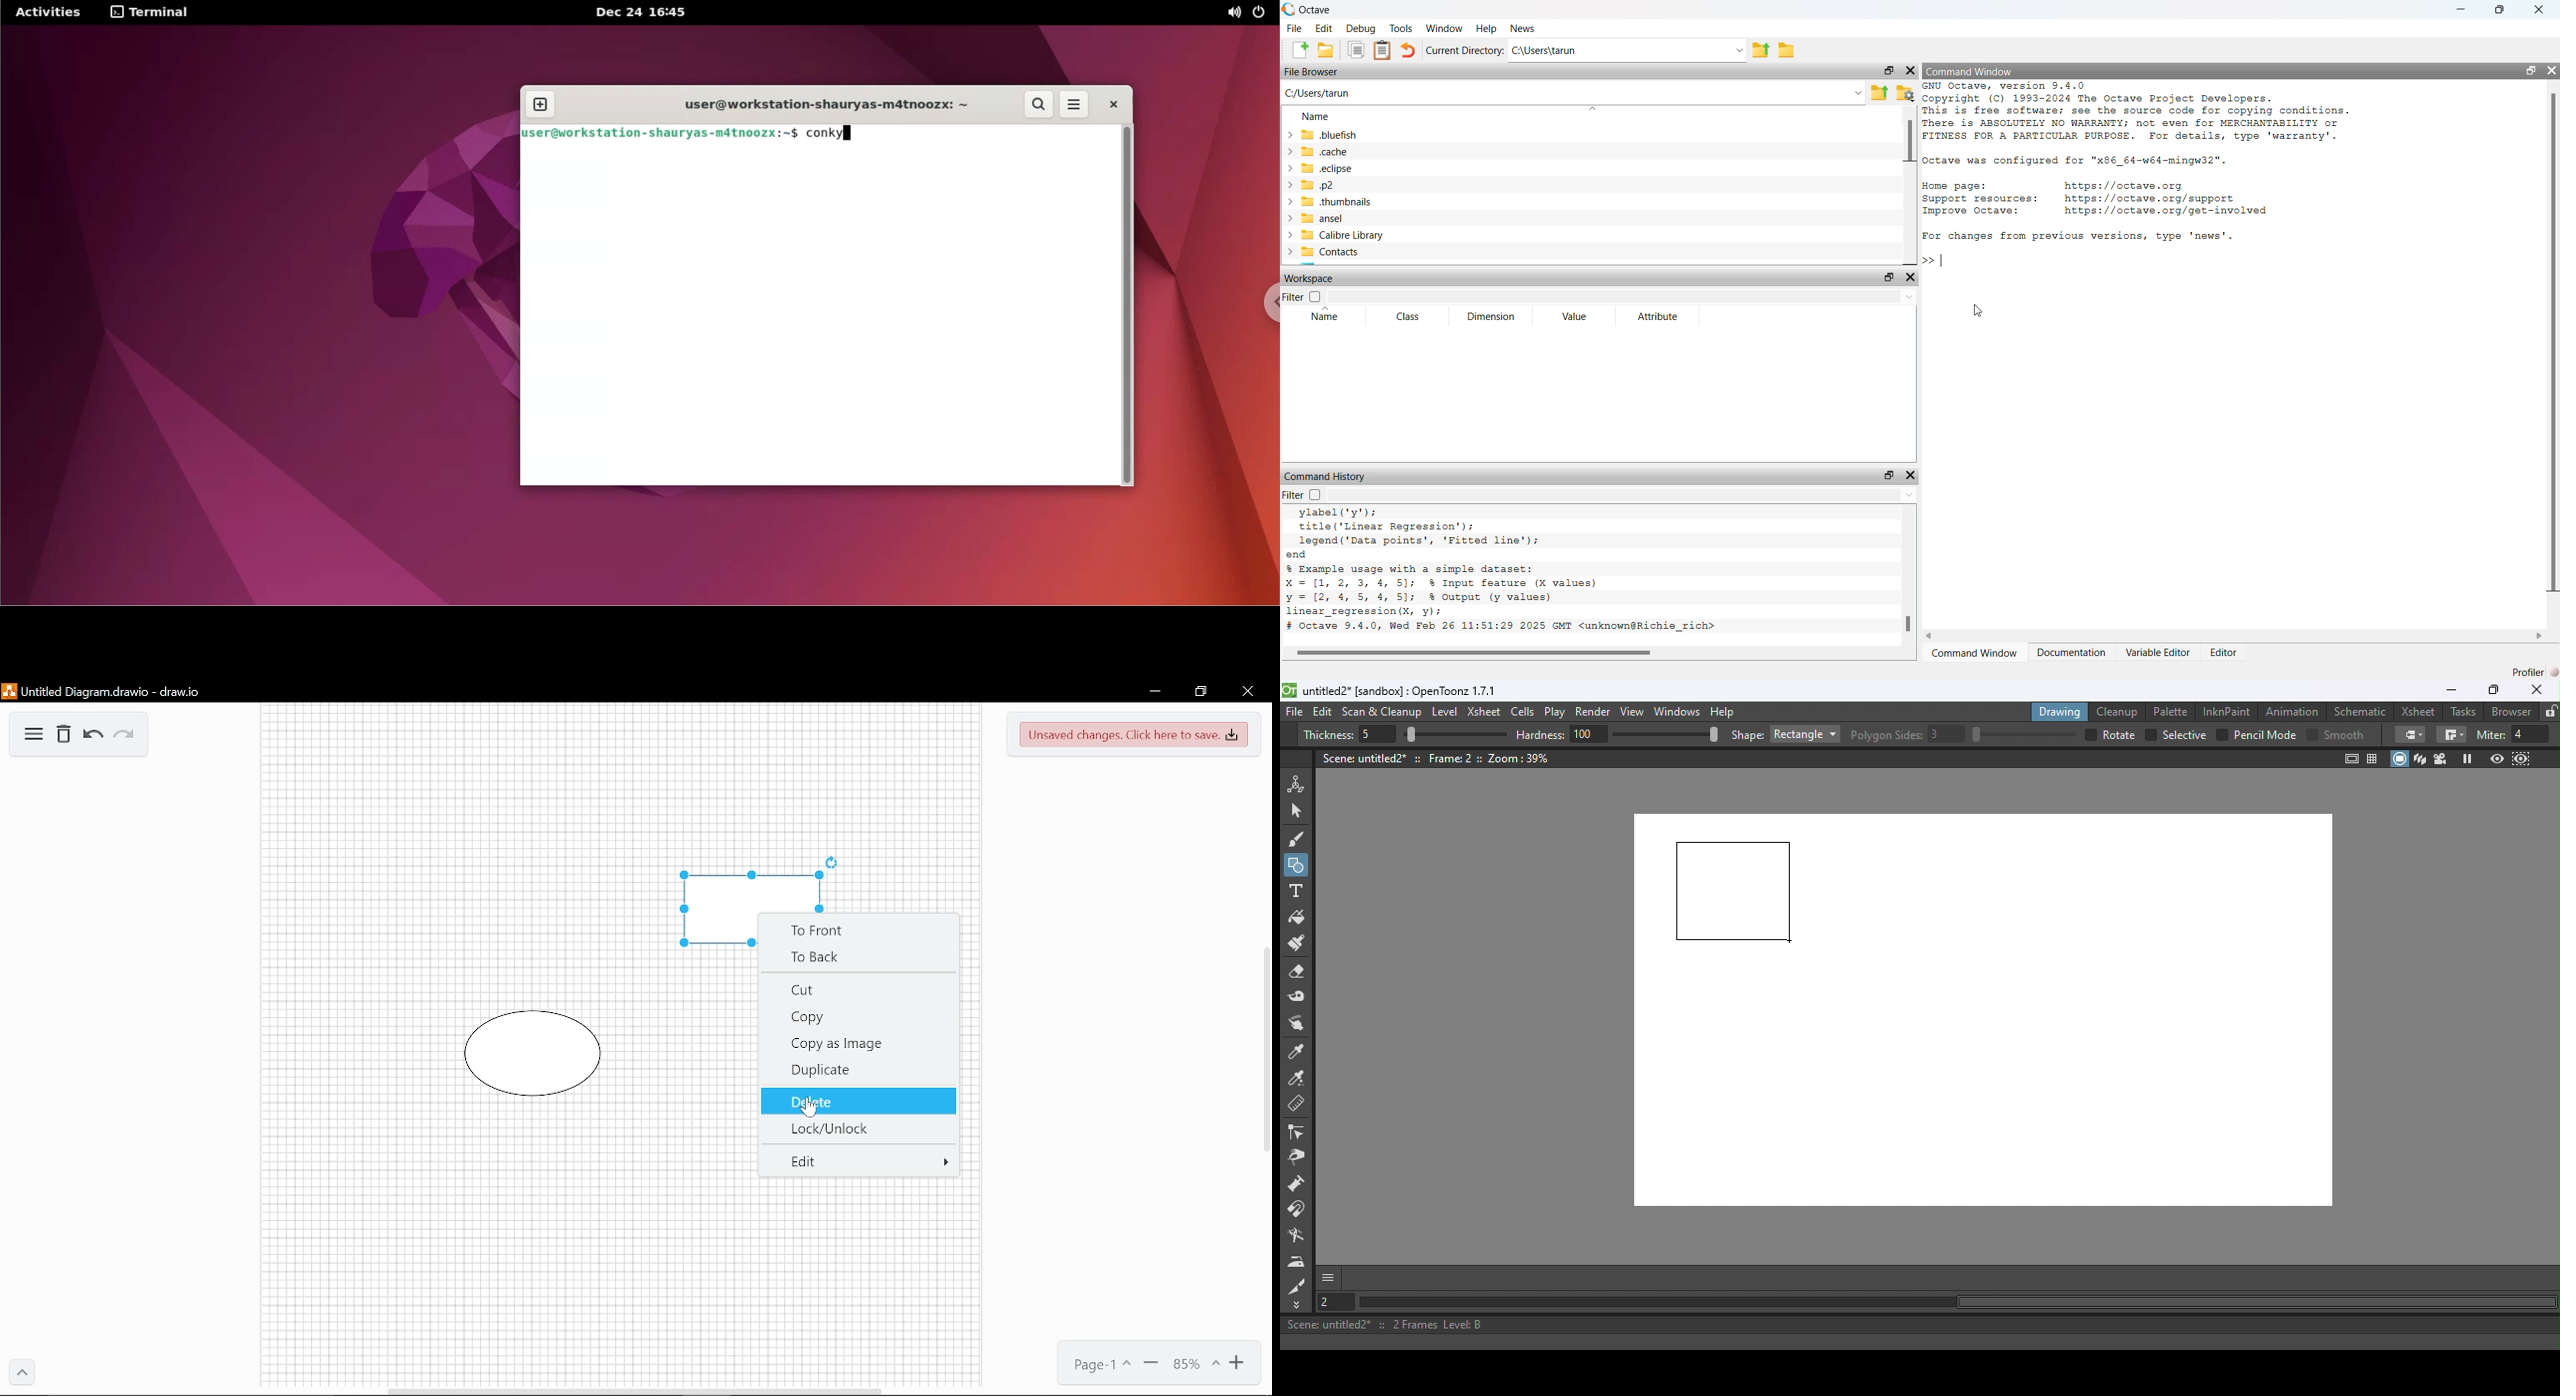  What do you see at coordinates (2227, 652) in the screenshot?
I see `editor` at bounding box center [2227, 652].